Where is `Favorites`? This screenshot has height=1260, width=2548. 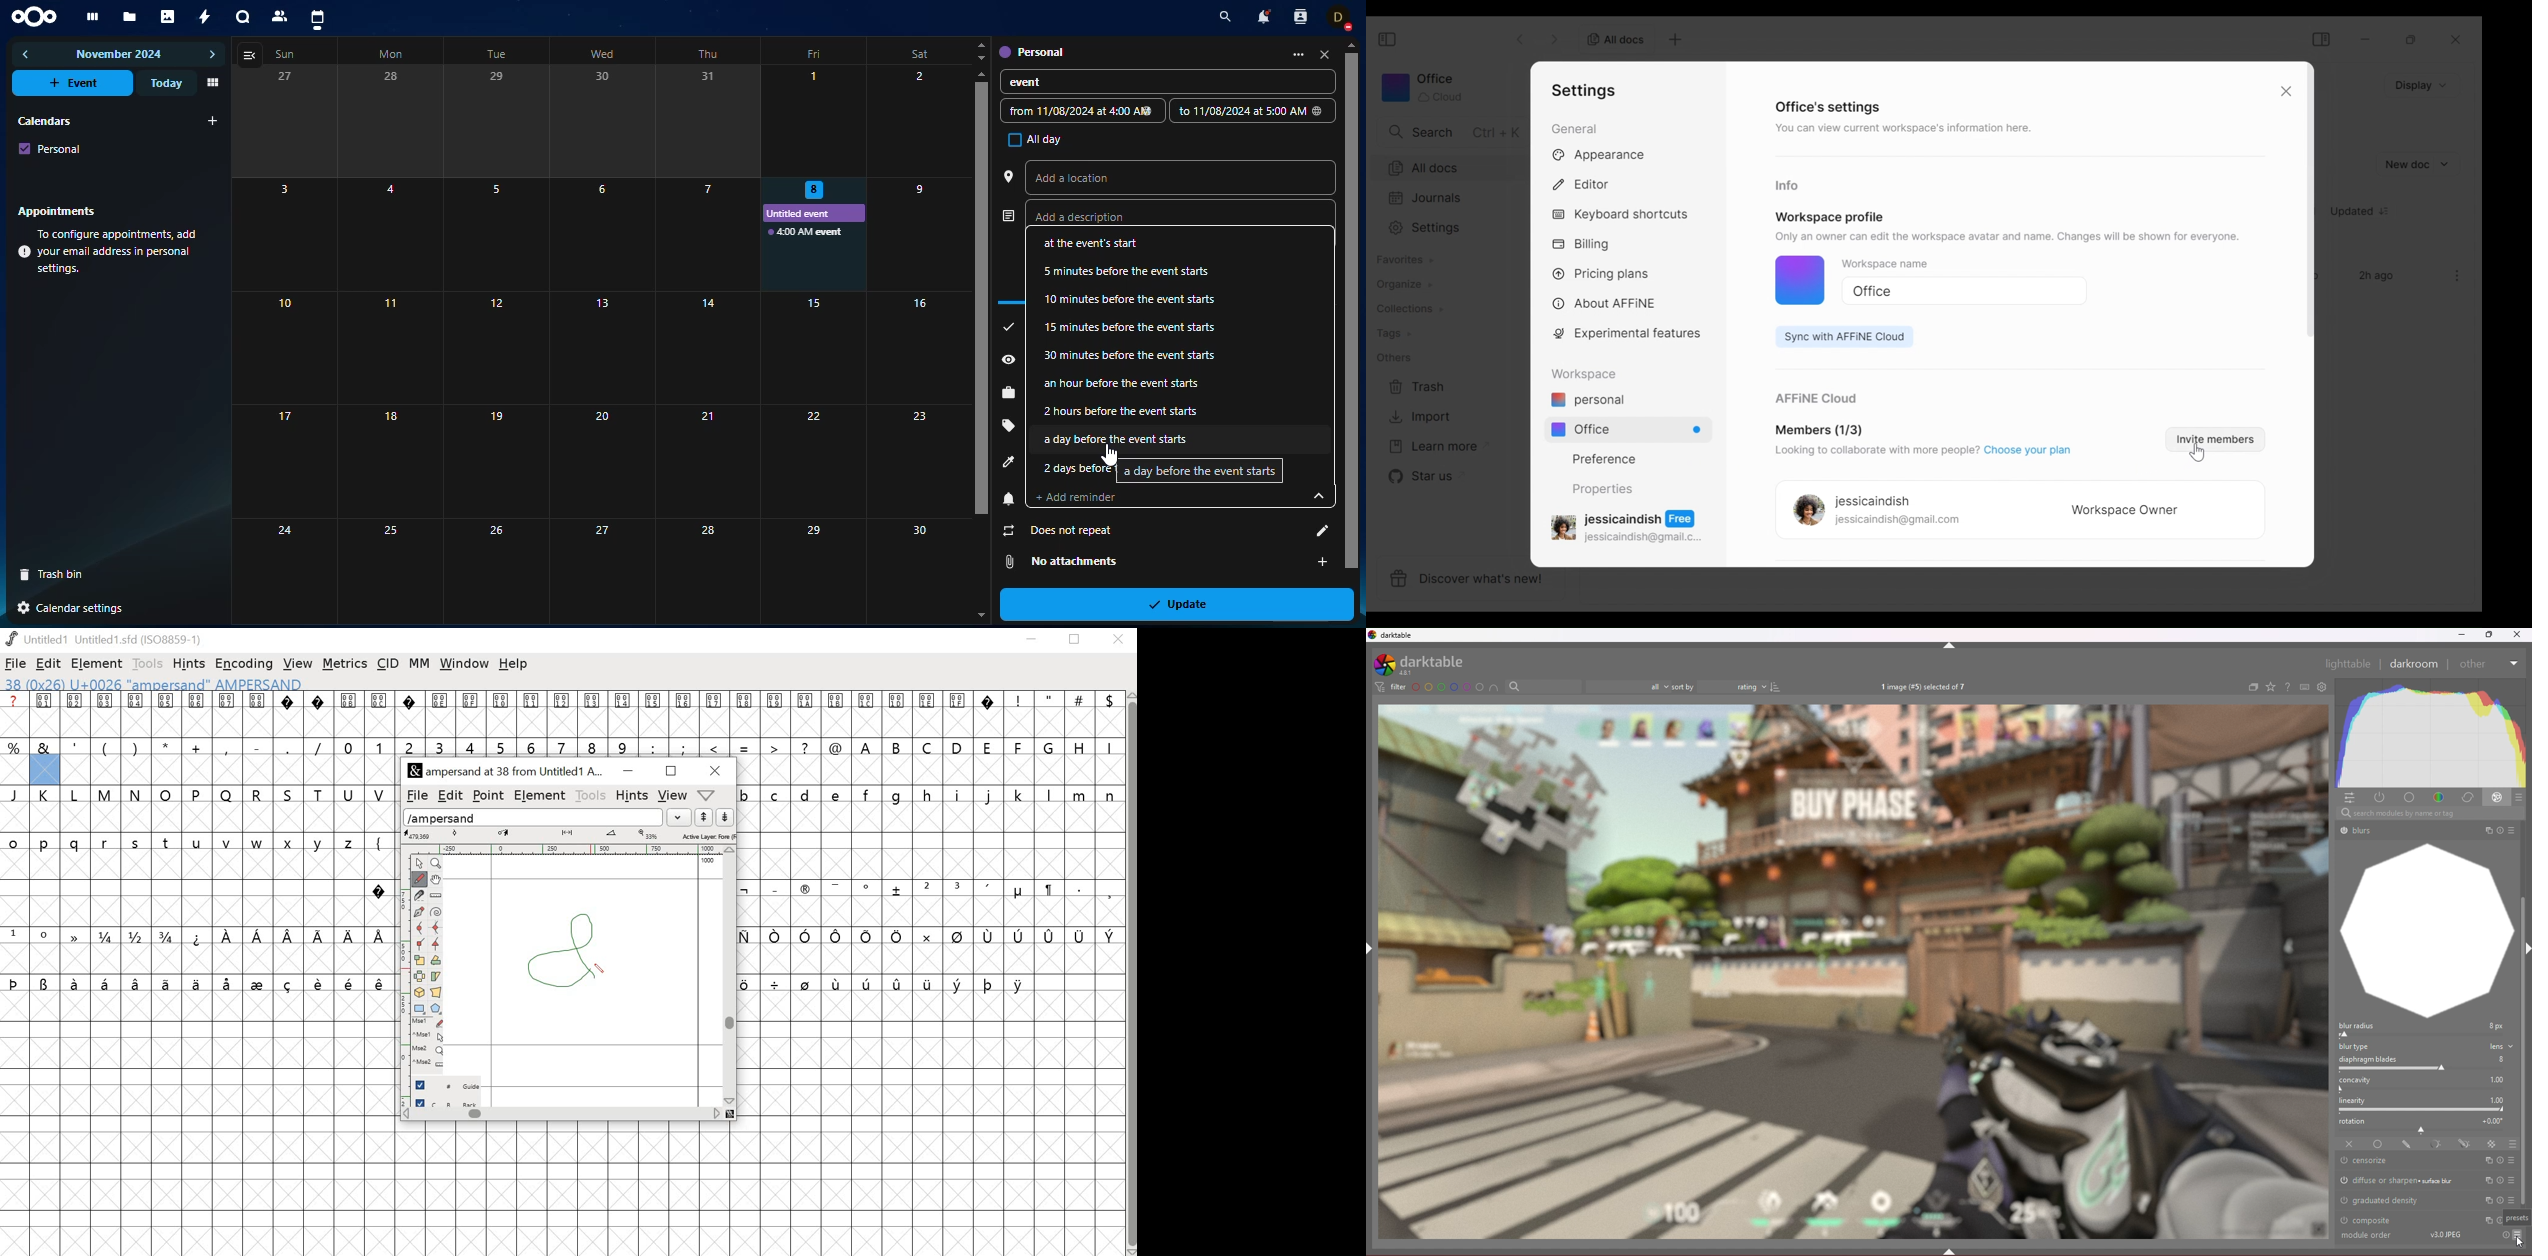 Favorites is located at coordinates (1404, 260).